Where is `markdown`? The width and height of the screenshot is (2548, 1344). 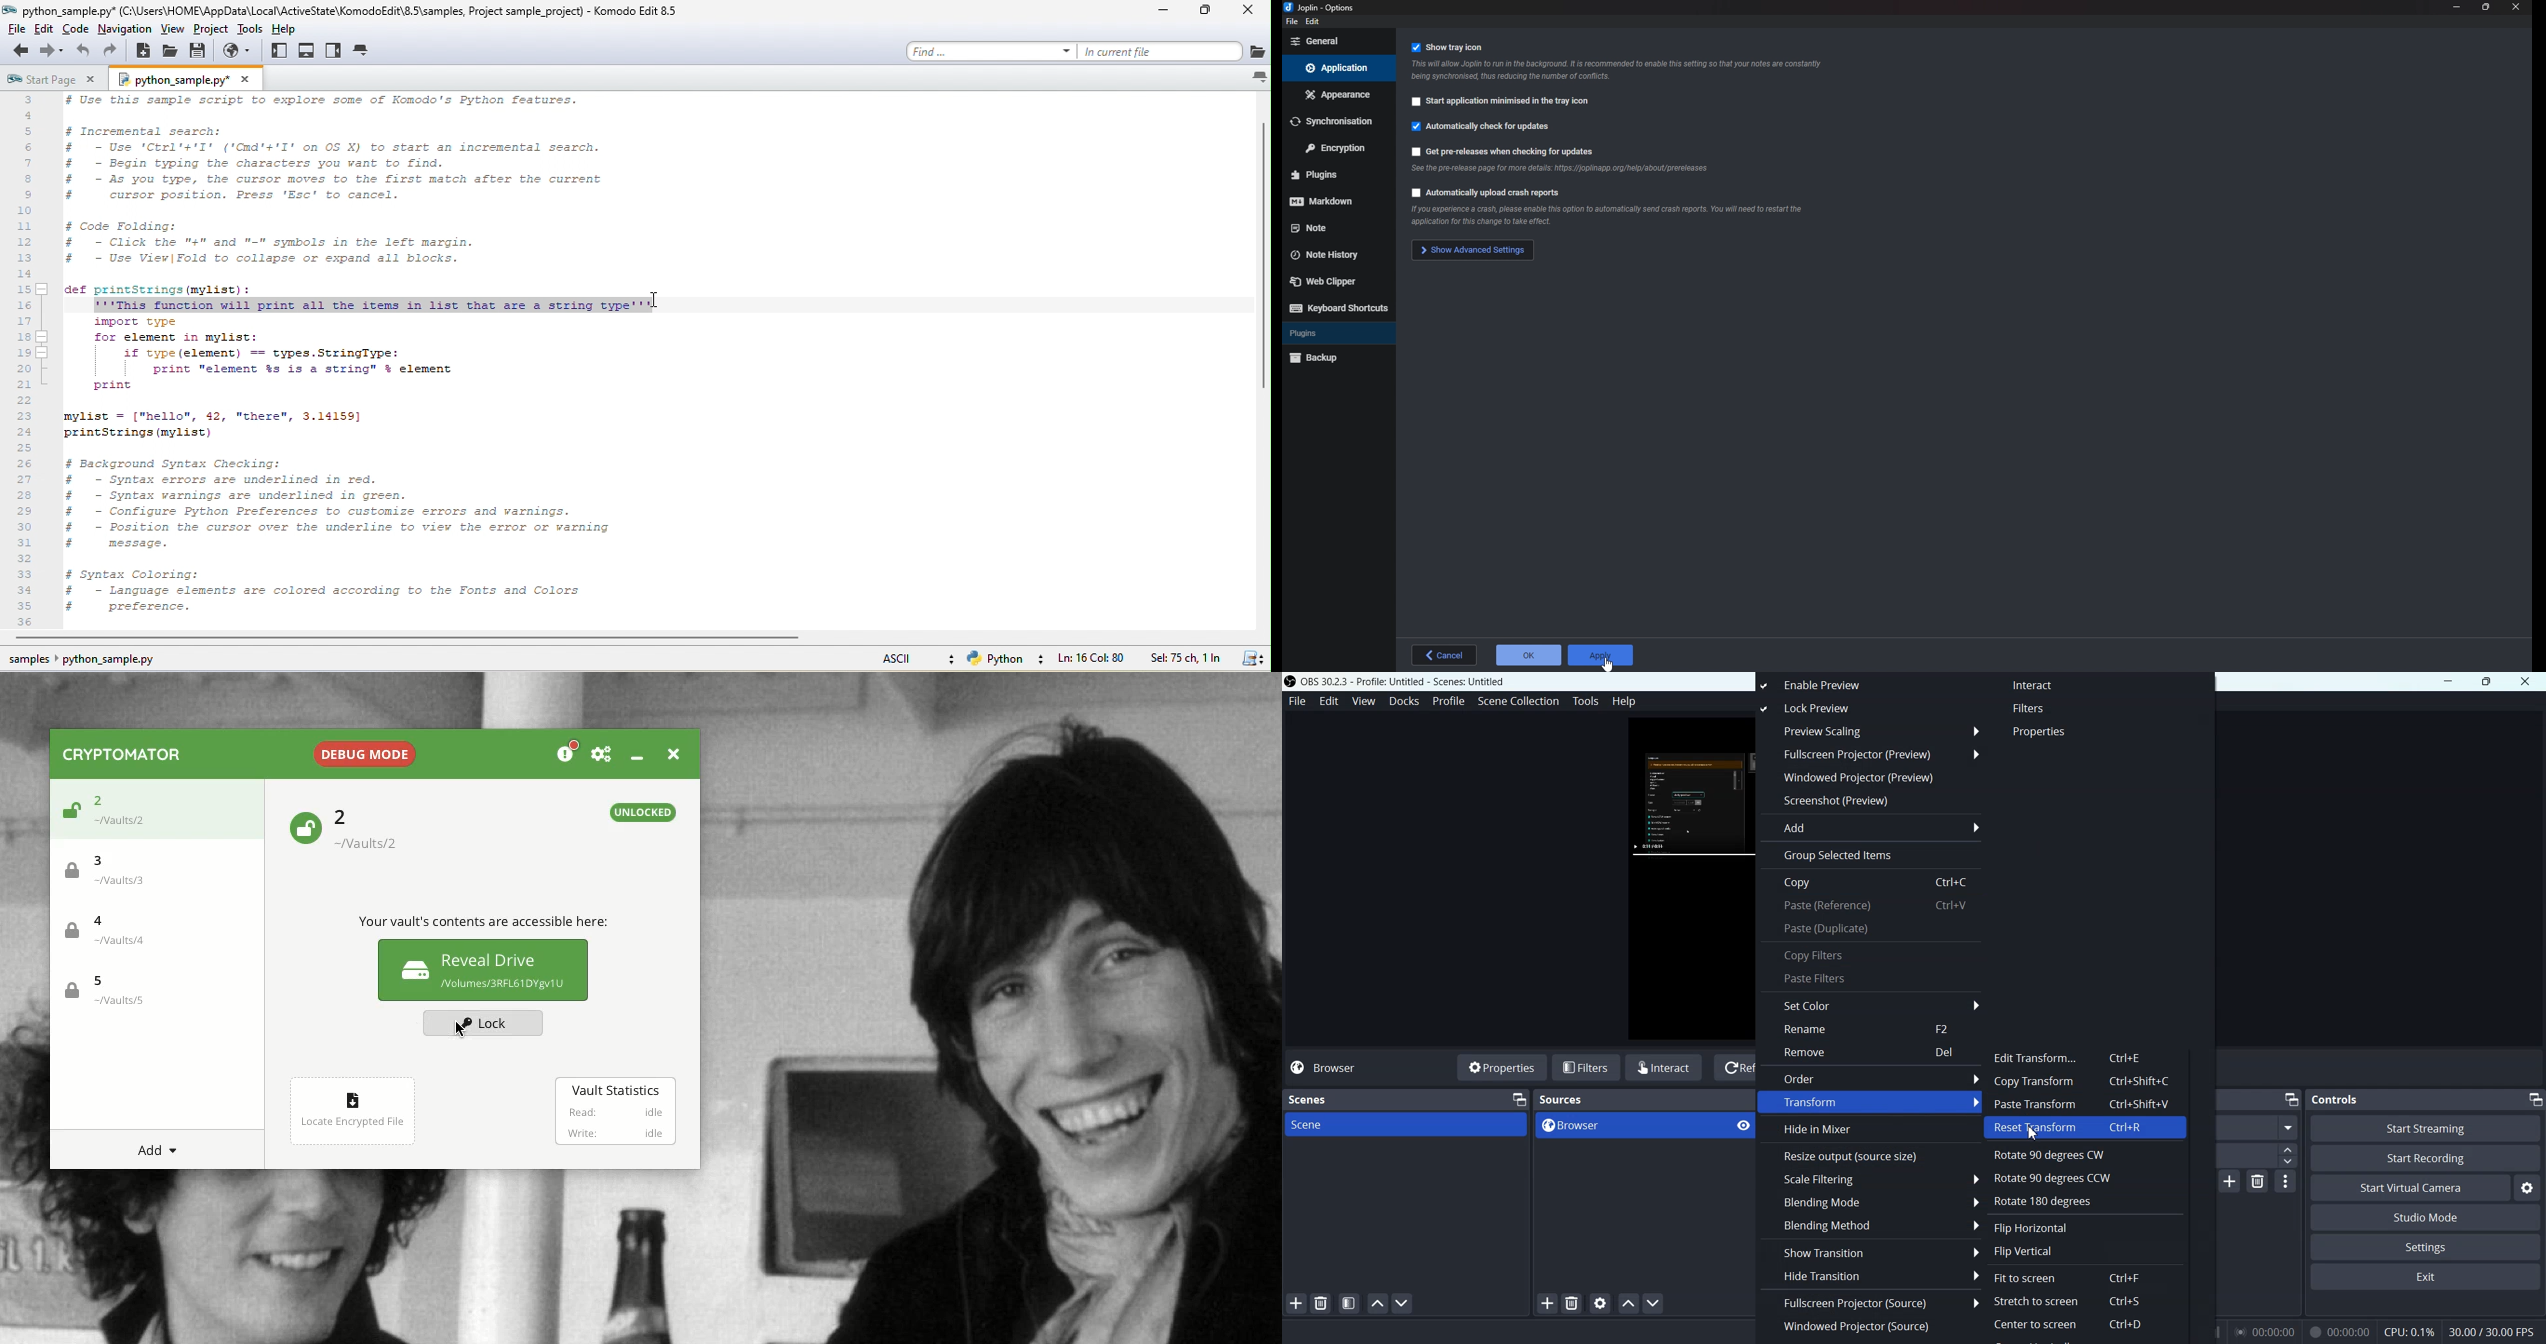
markdown is located at coordinates (1328, 202).